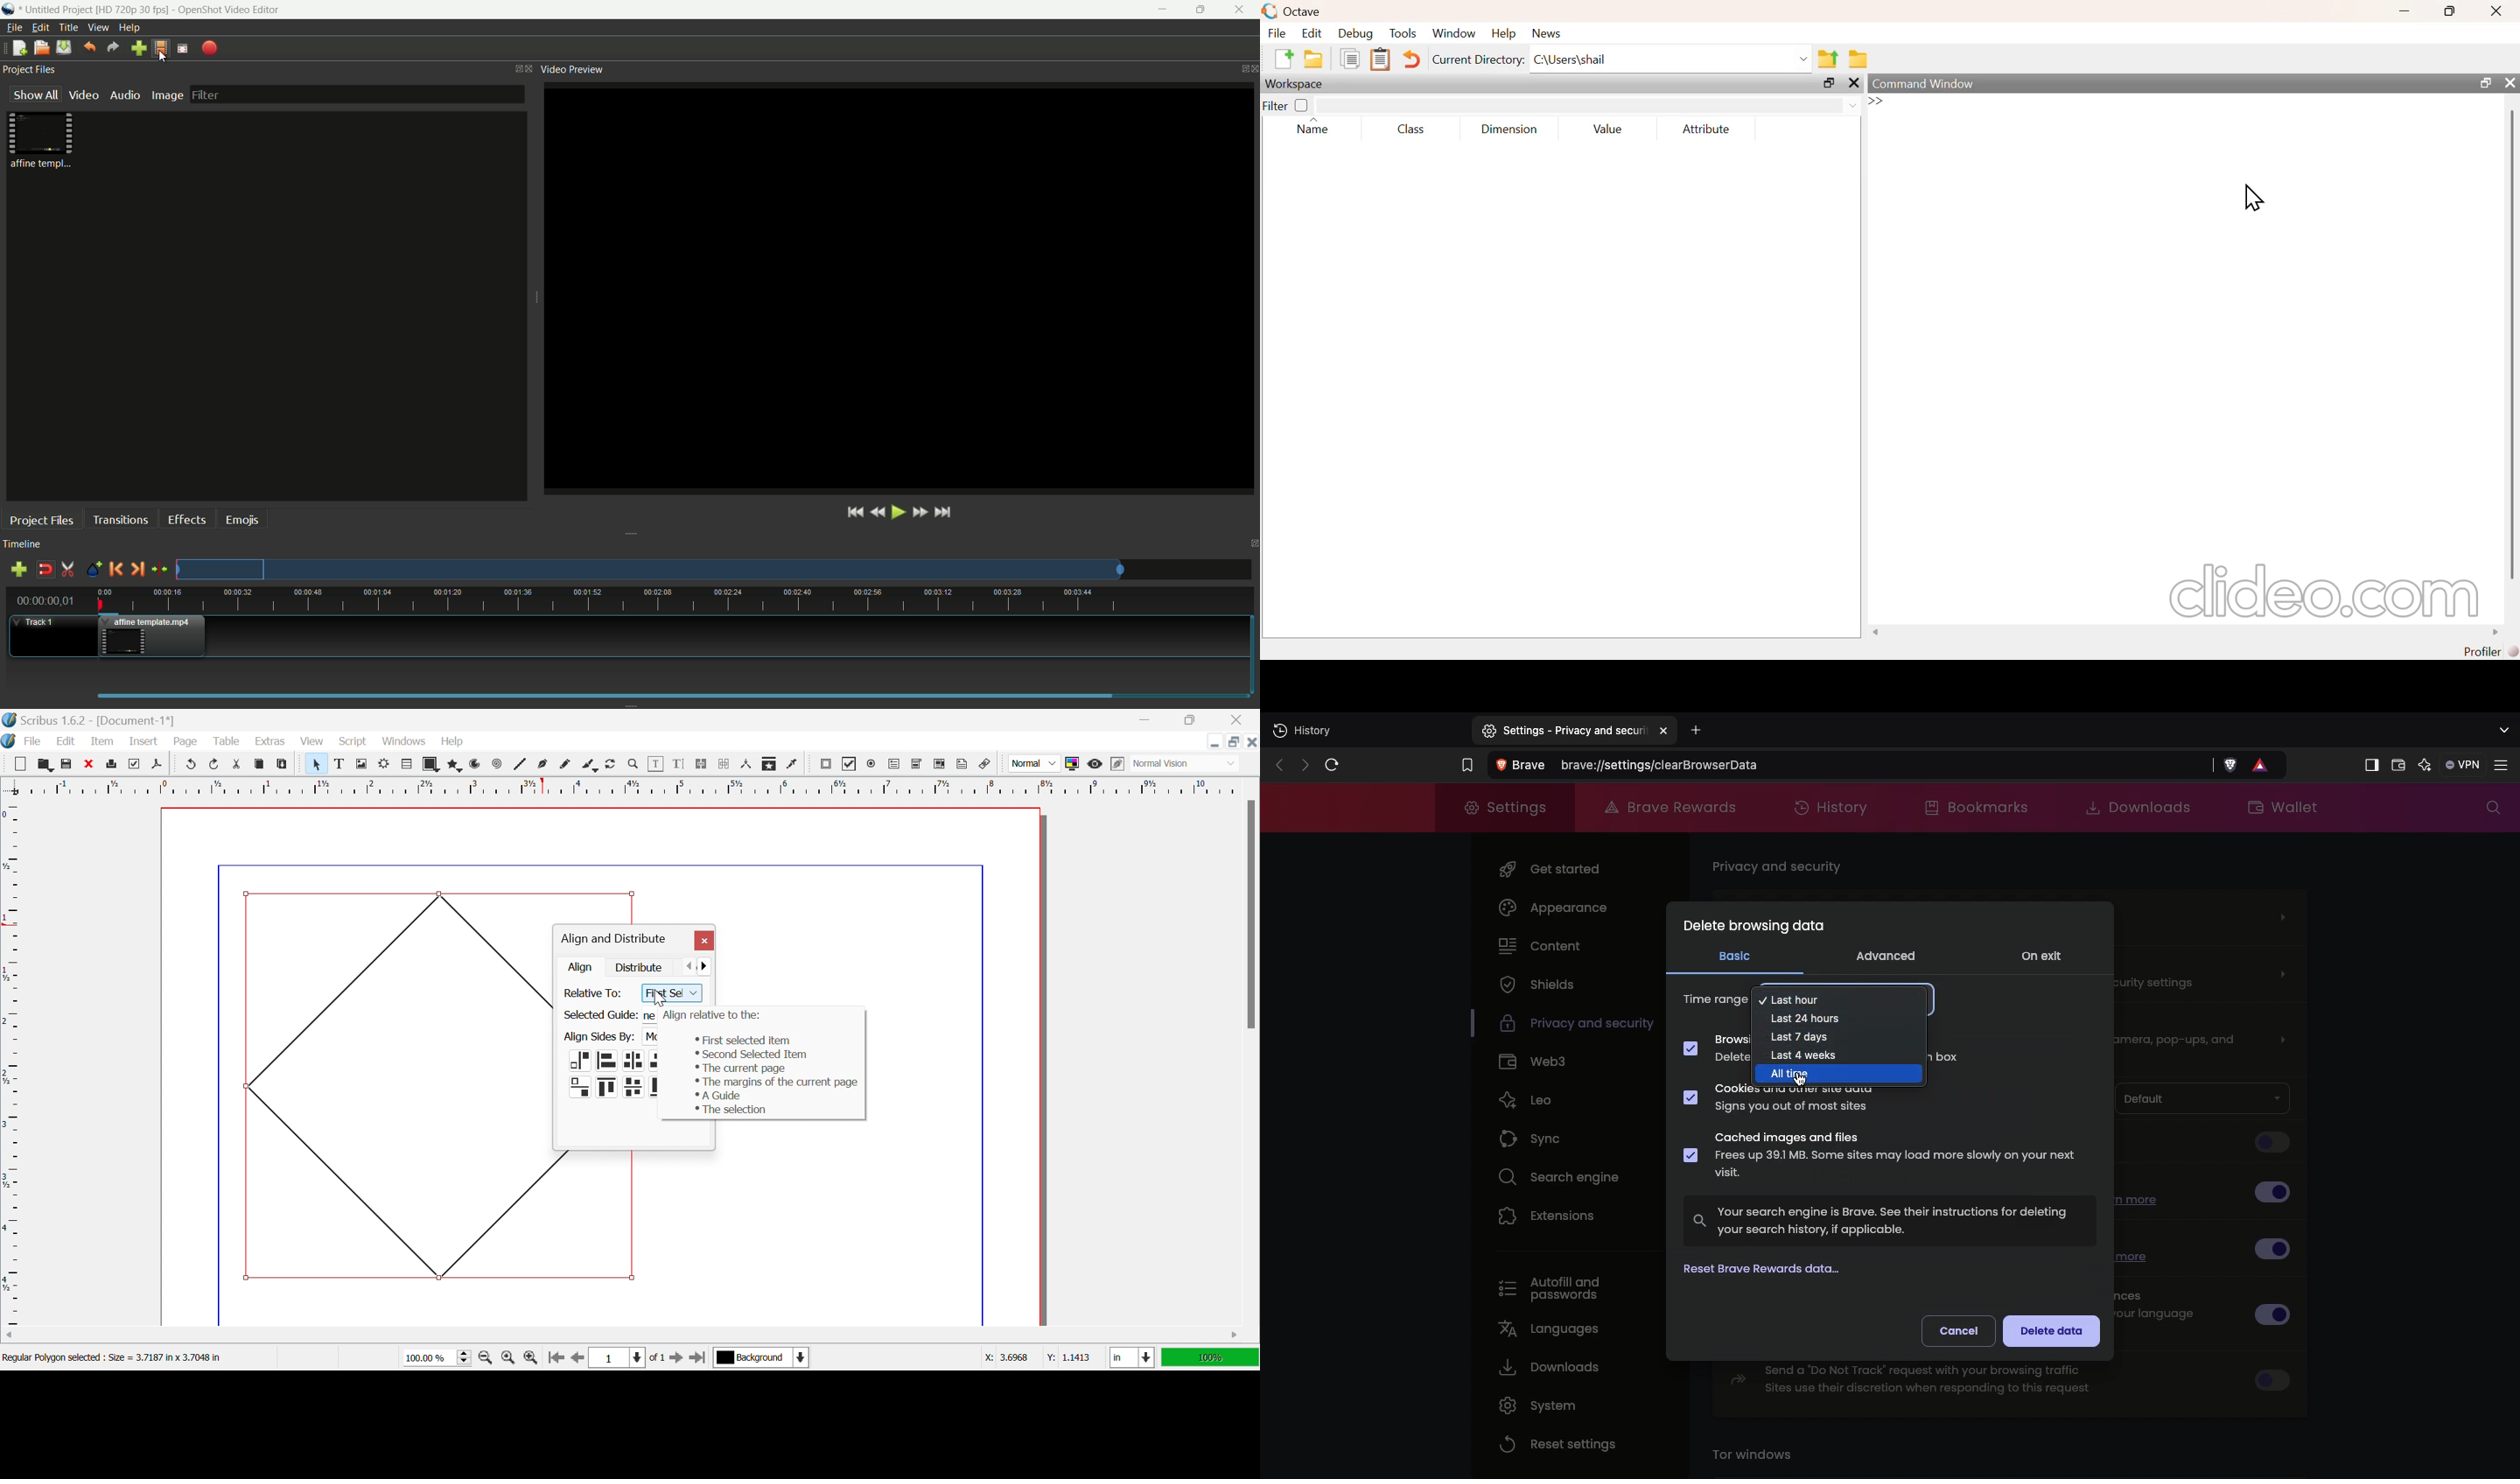 This screenshot has width=2520, height=1484. I want to click on Close, so click(1240, 720).